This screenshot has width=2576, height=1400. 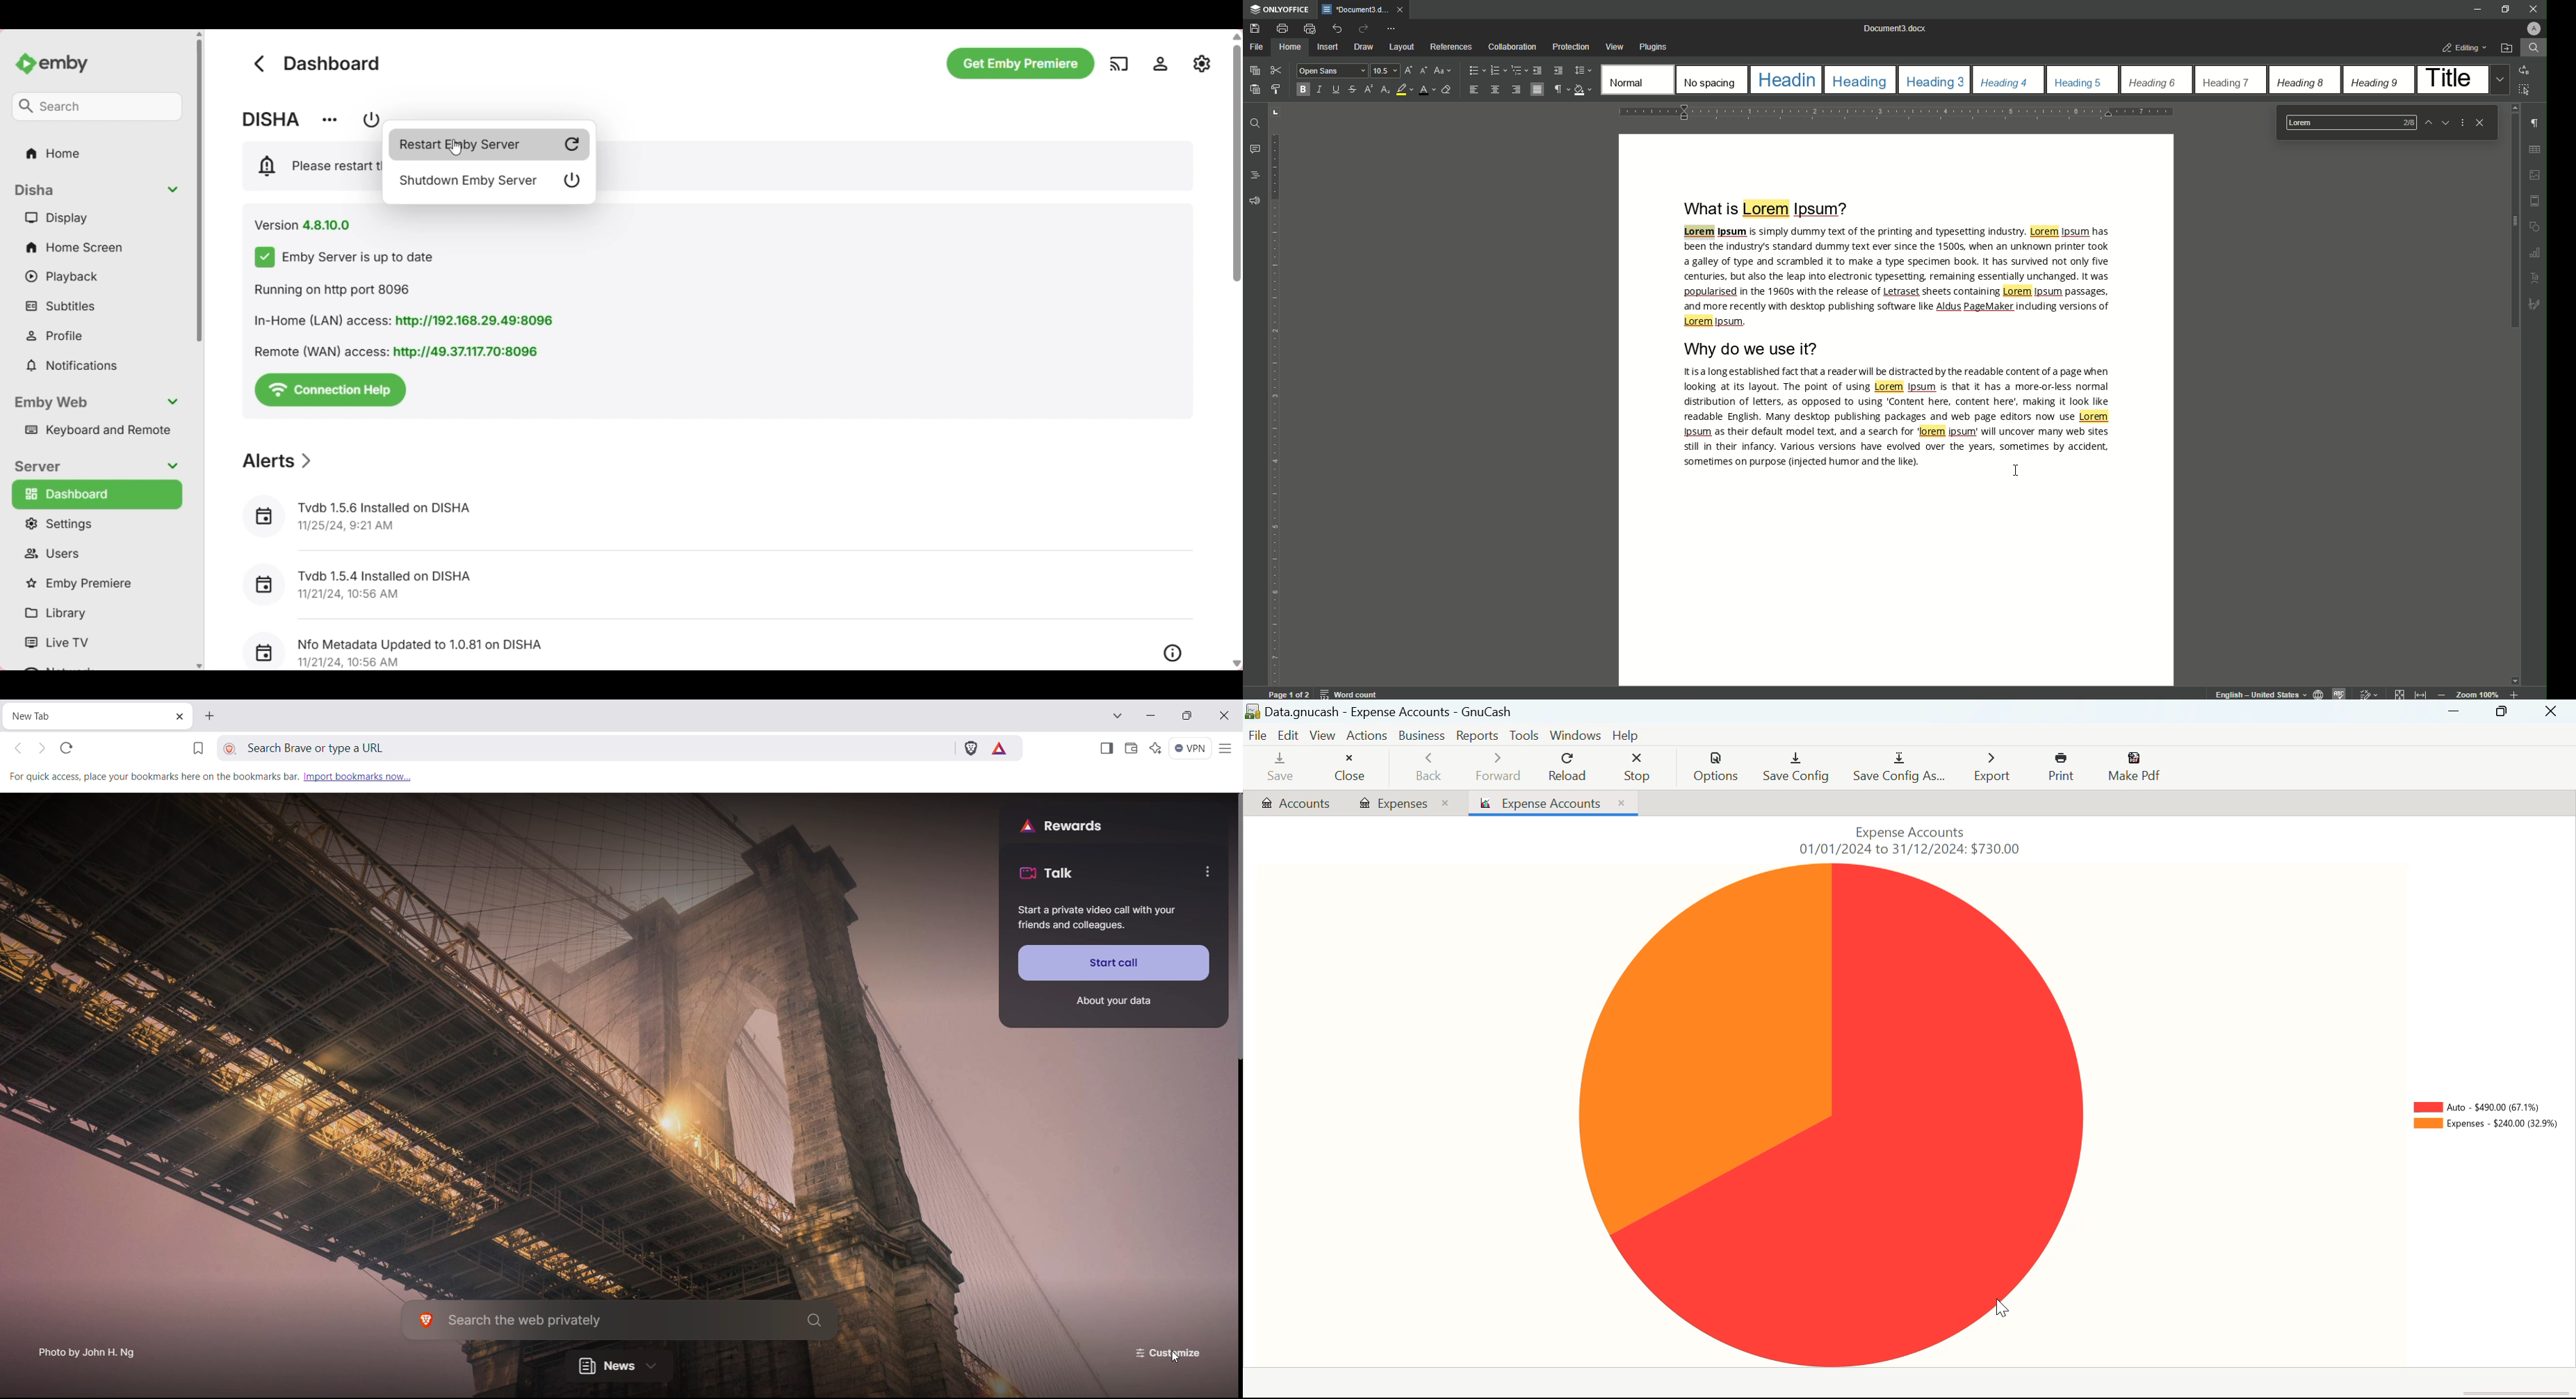 What do you see at coordinates (1423, 736) in the screenshot?
I see `Business` at bounding box center [1423, 736].